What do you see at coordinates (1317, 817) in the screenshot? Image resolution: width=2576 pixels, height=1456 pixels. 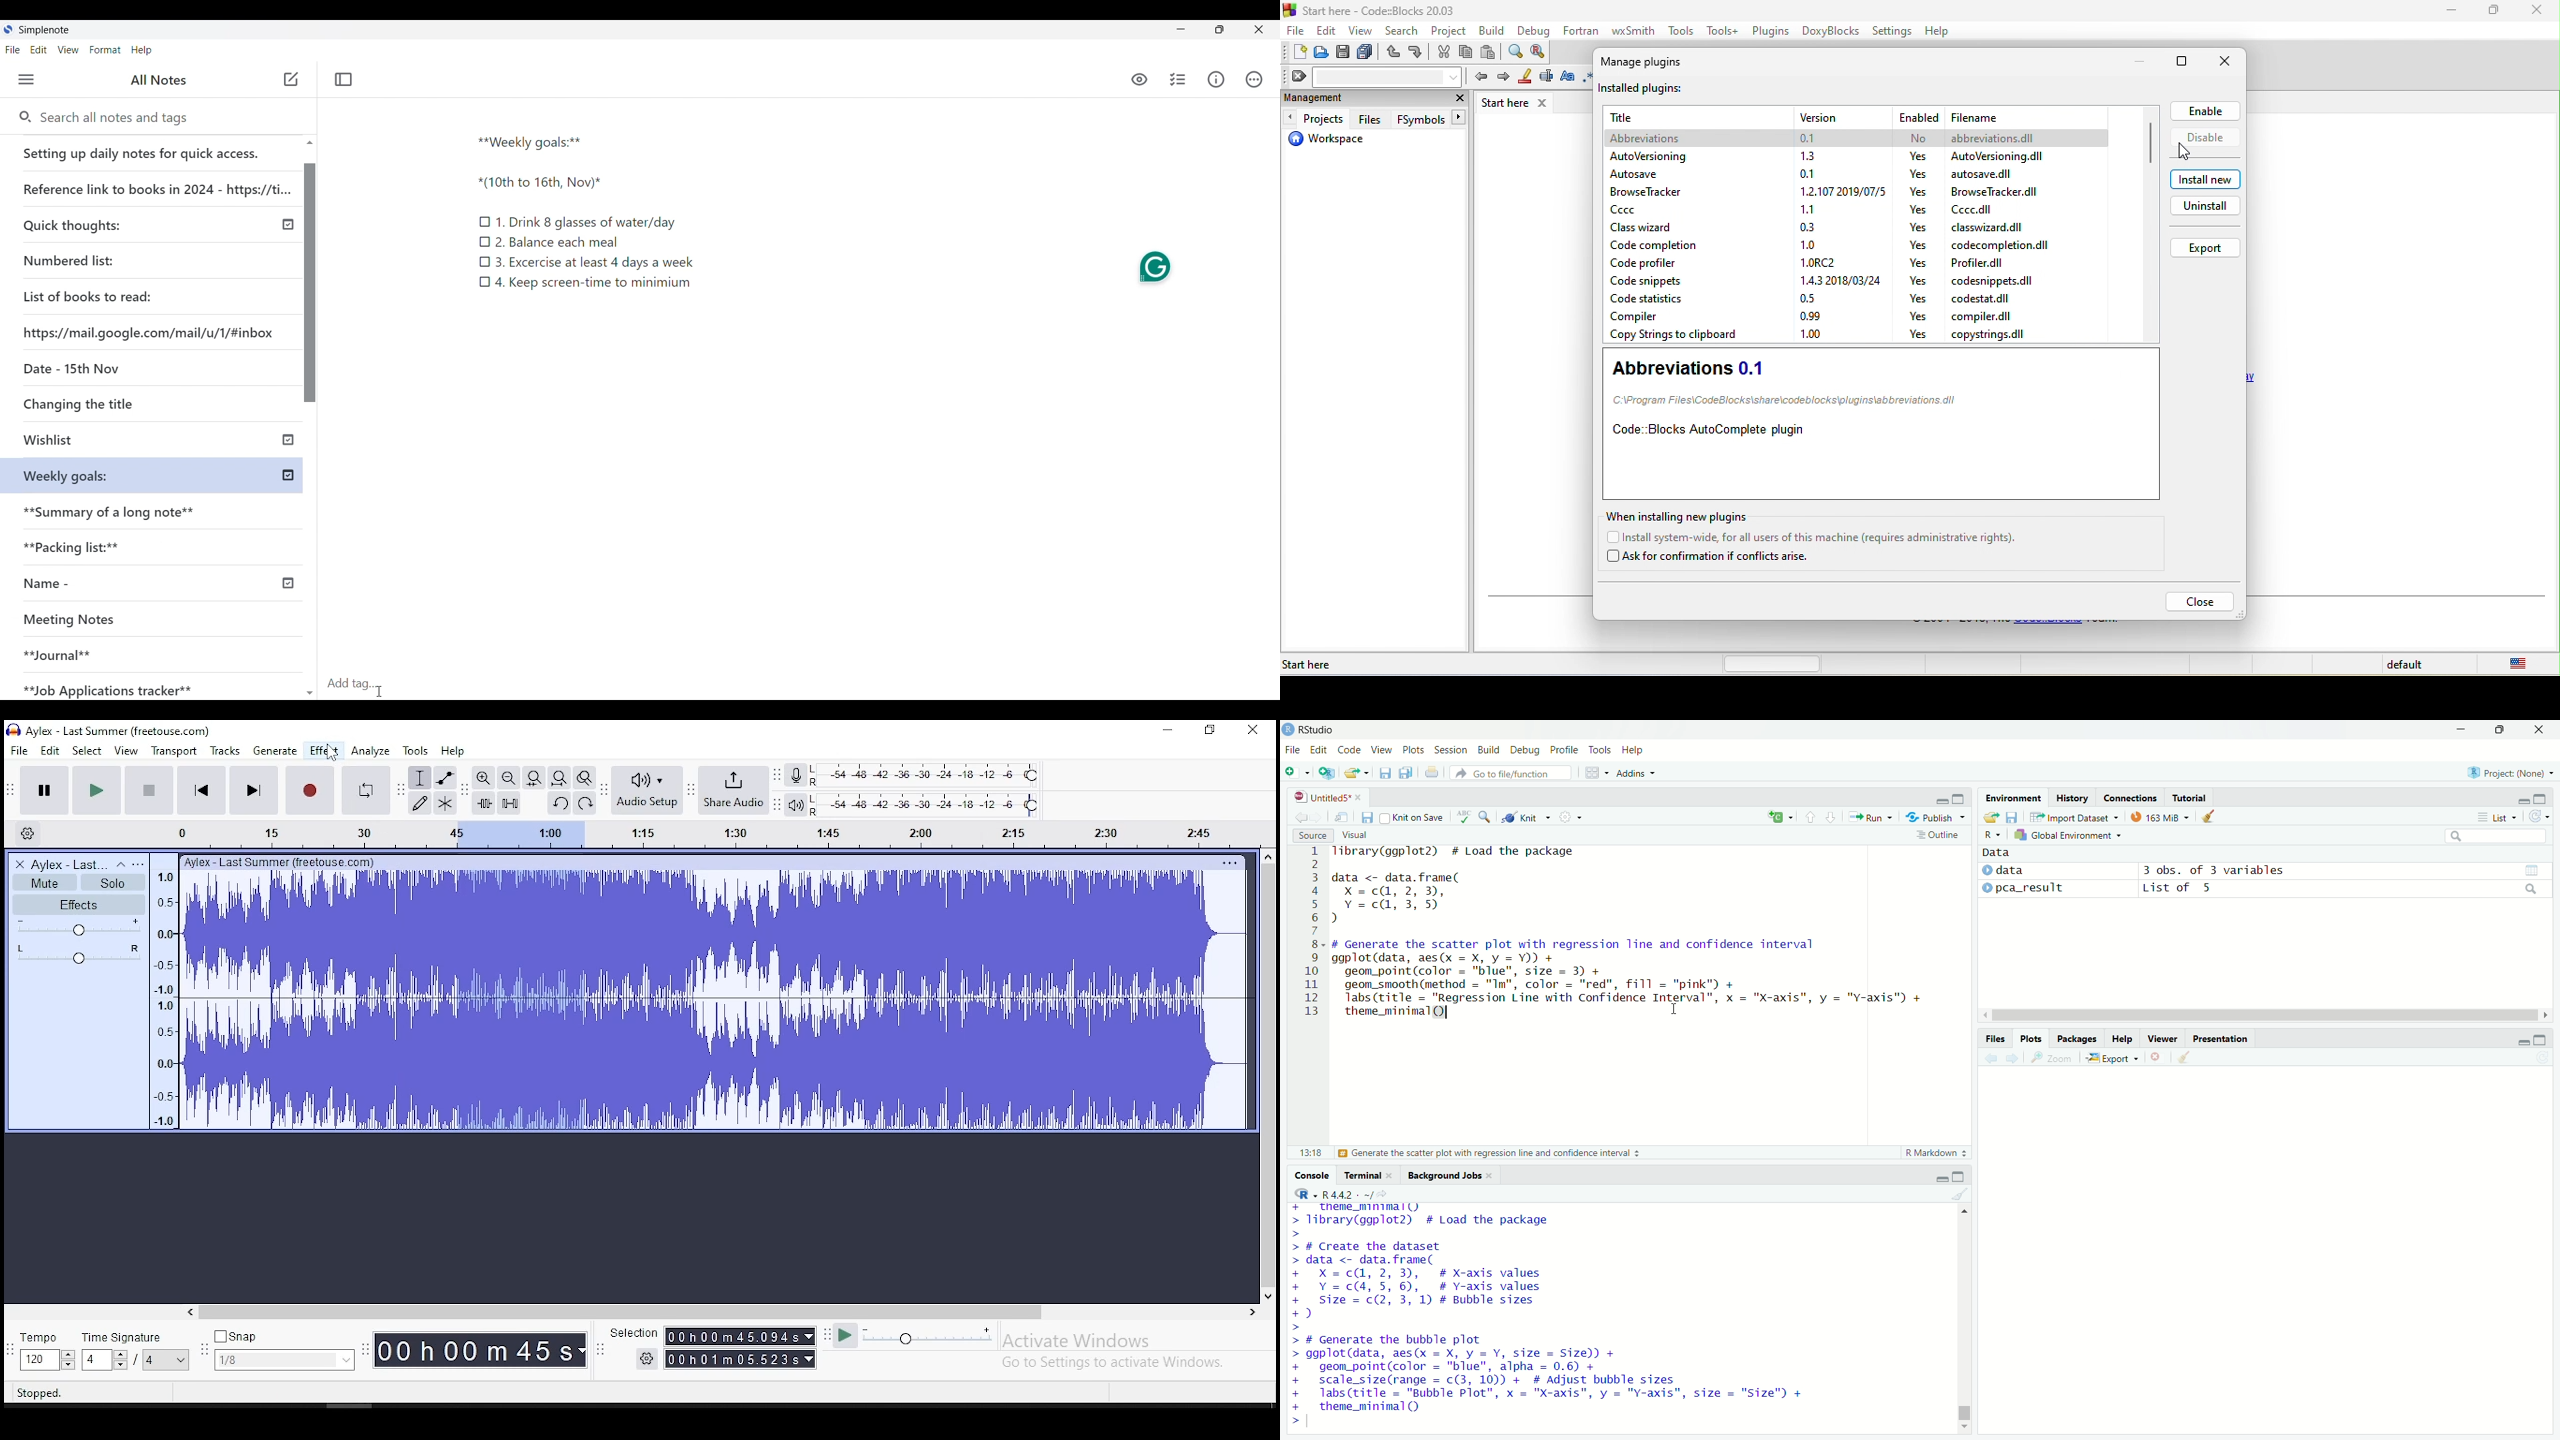 I see `Go forward to next source location` at bounding box center [1317, 817].